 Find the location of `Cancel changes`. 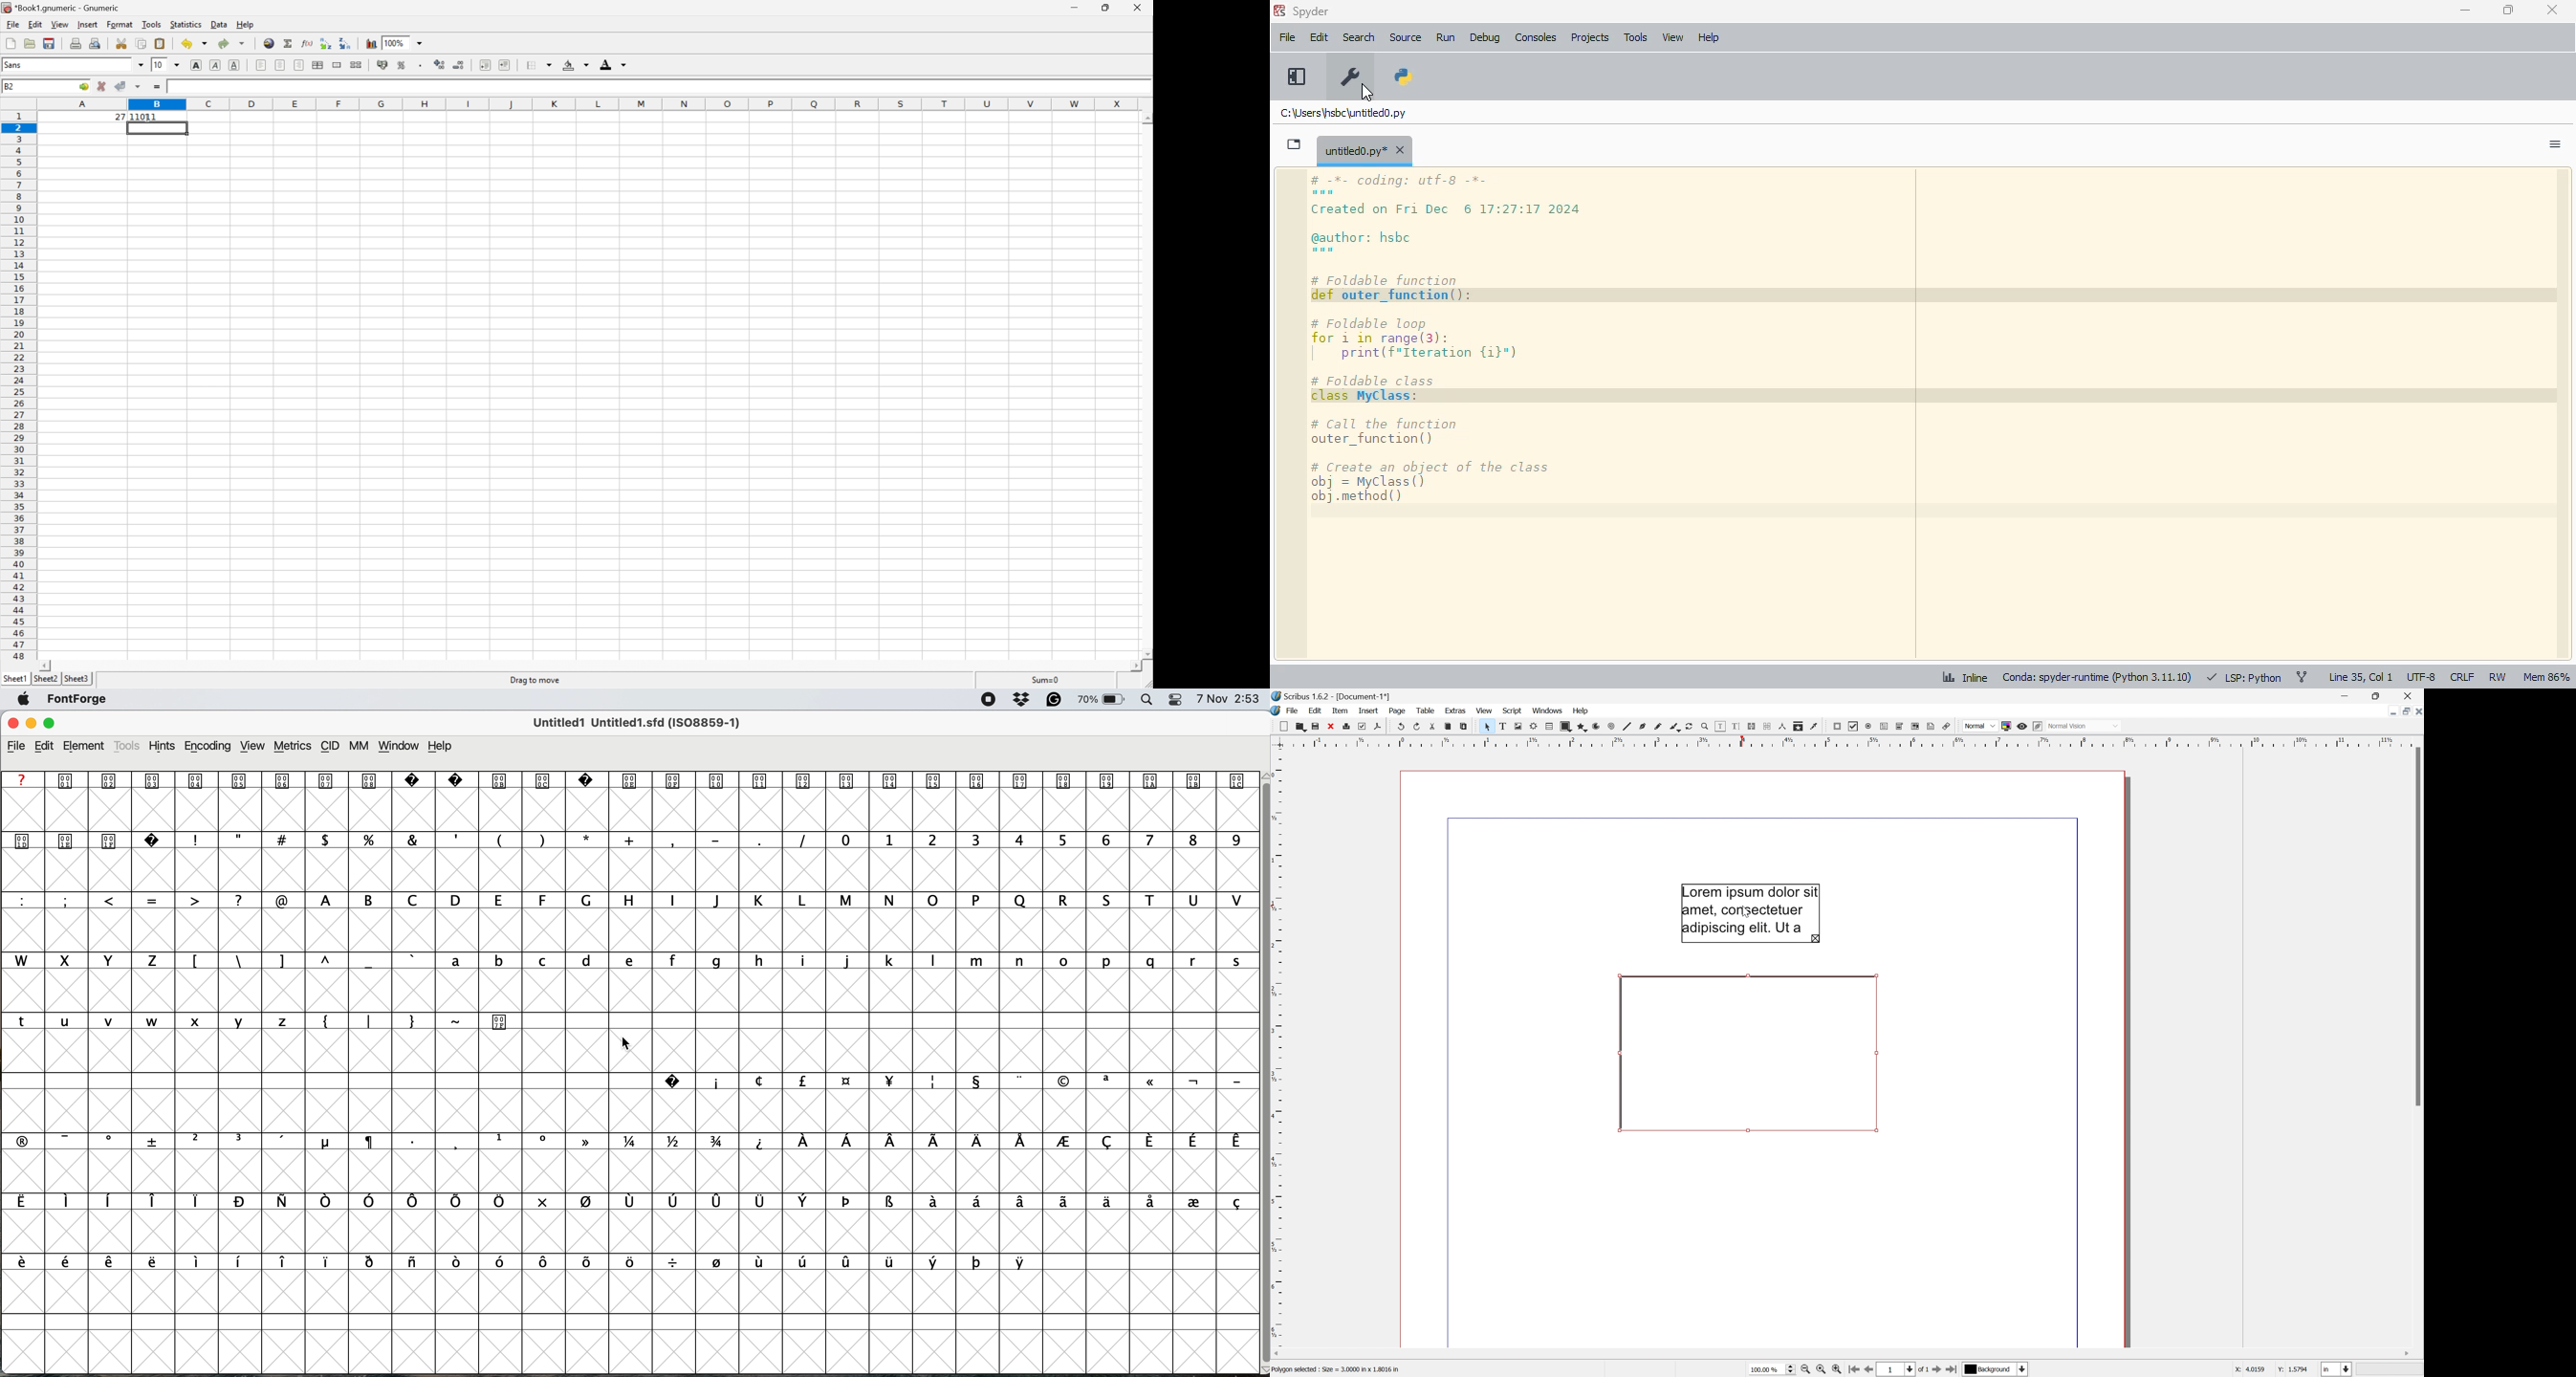

Cancel changes is located at coordinates (103, 86).